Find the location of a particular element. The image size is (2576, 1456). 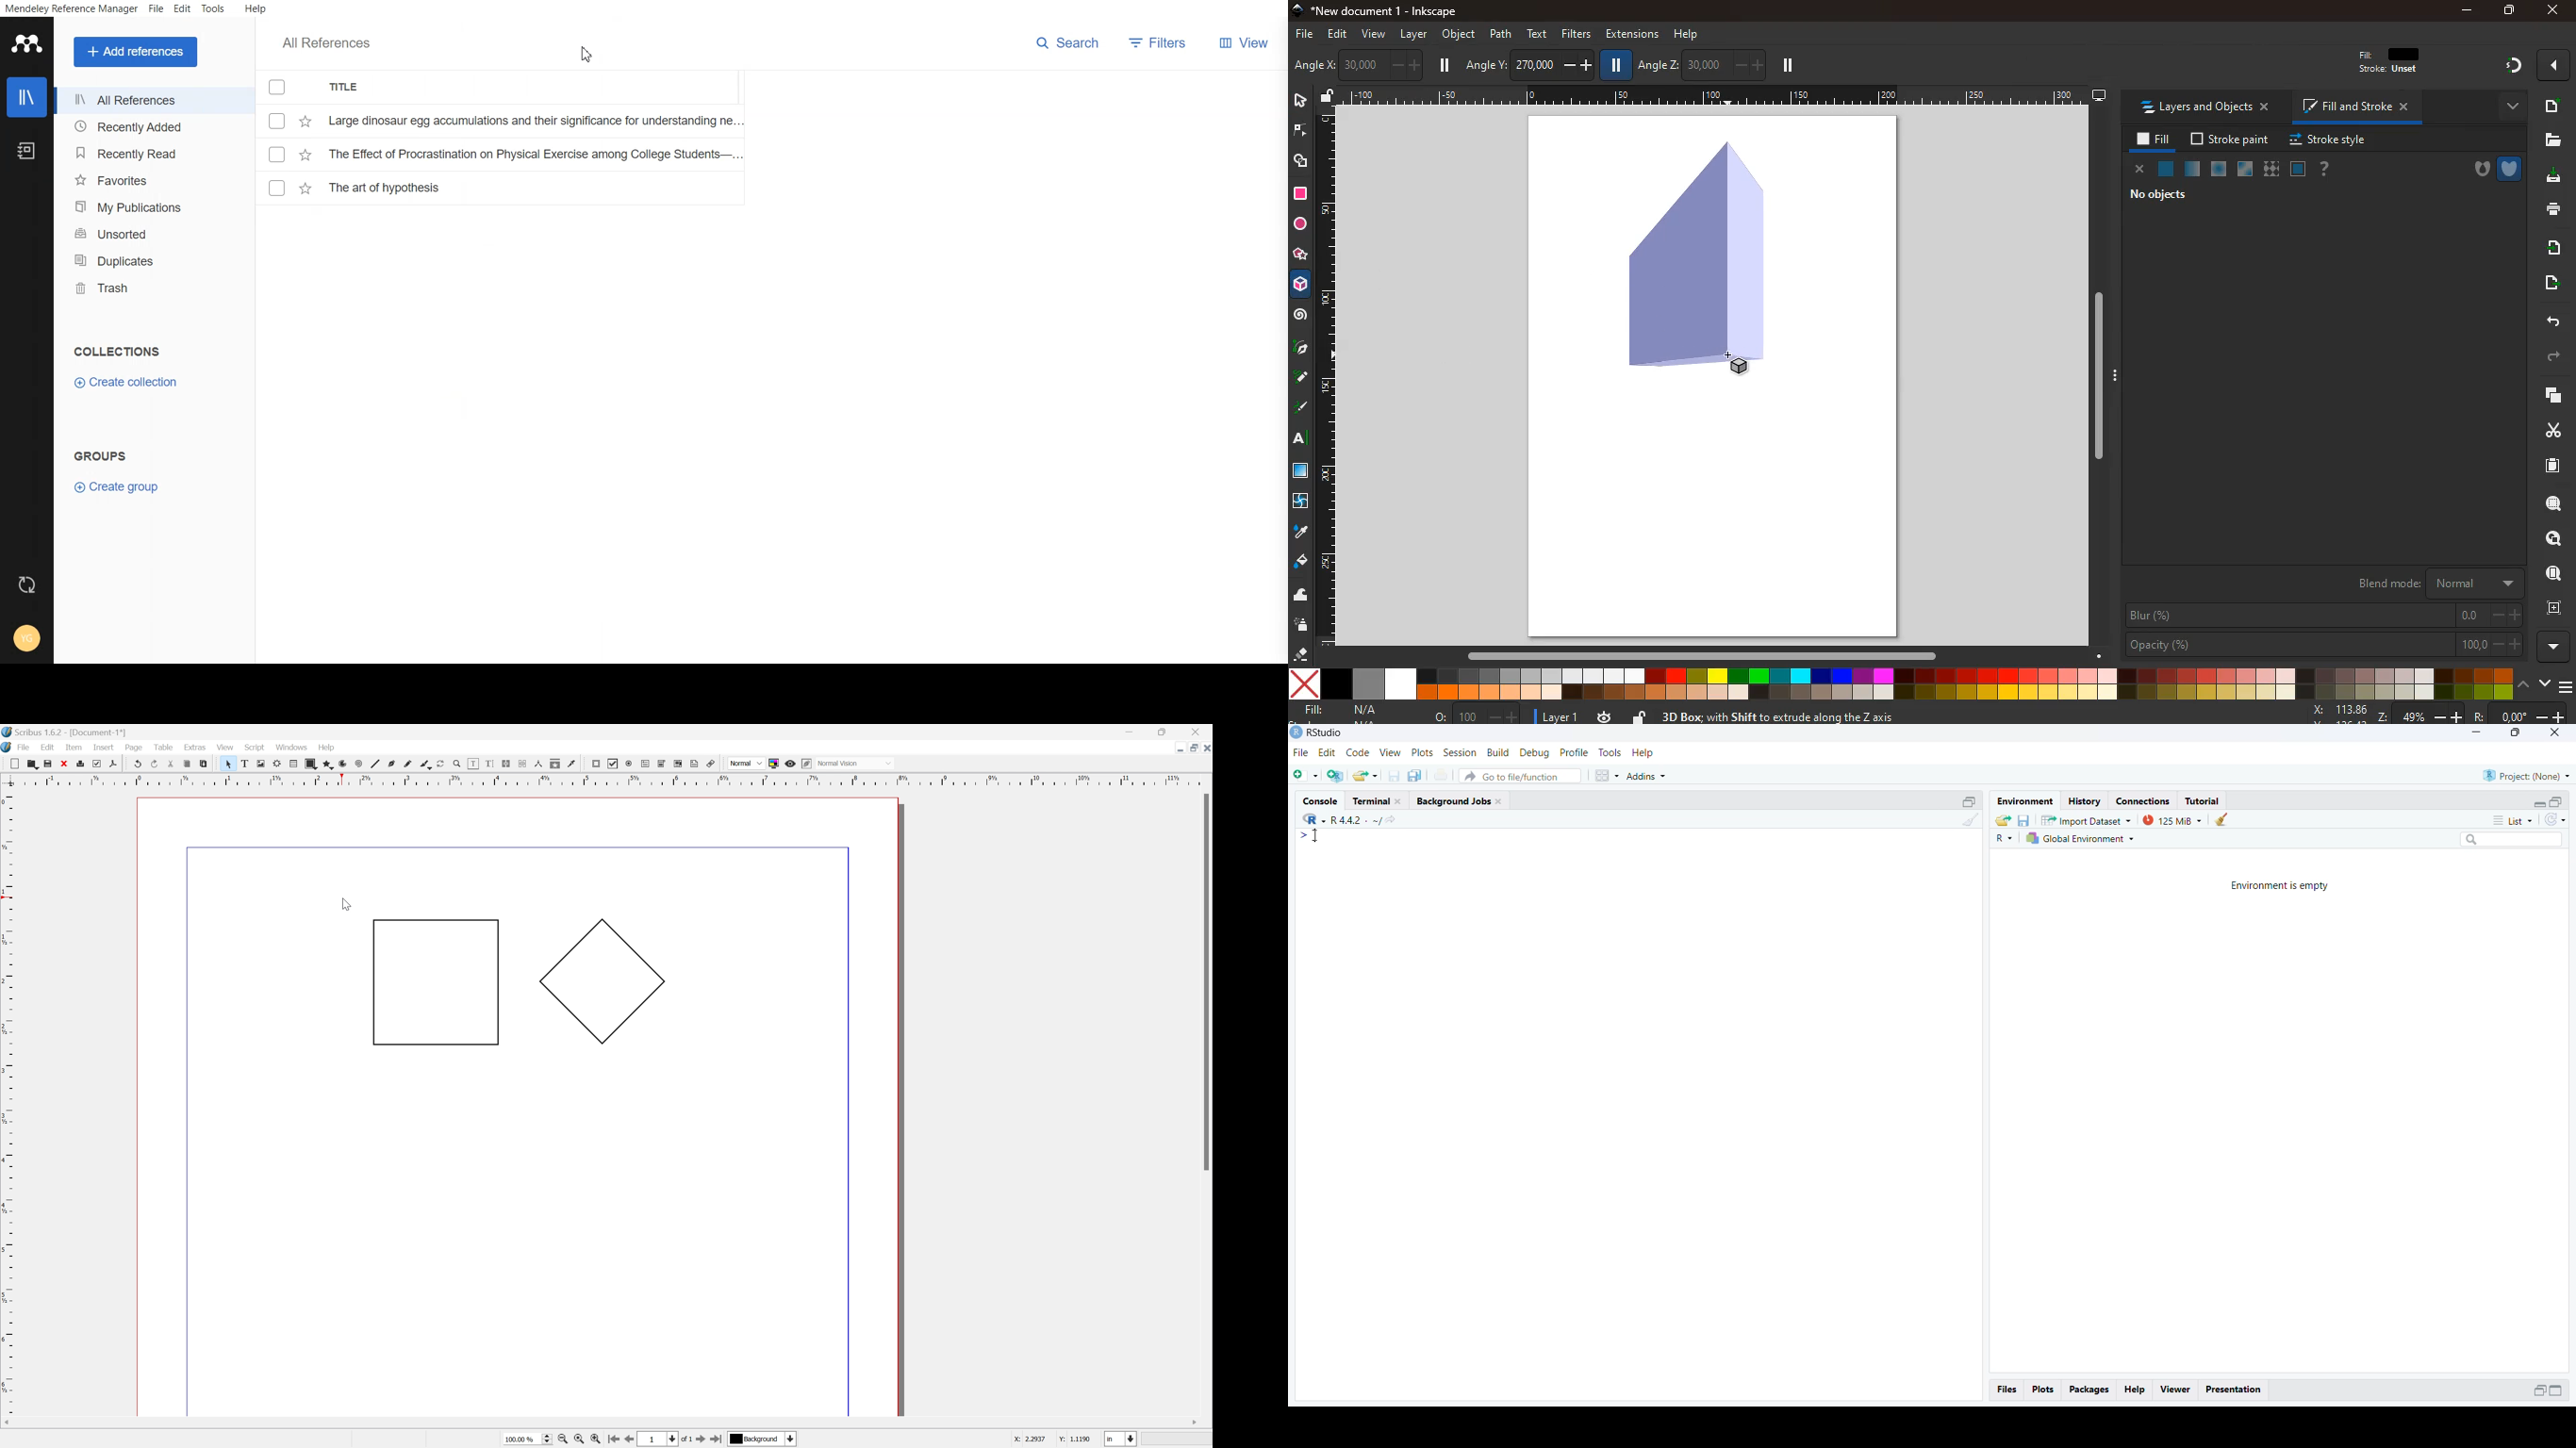

Link annotation is located at coordinates (712, 763).